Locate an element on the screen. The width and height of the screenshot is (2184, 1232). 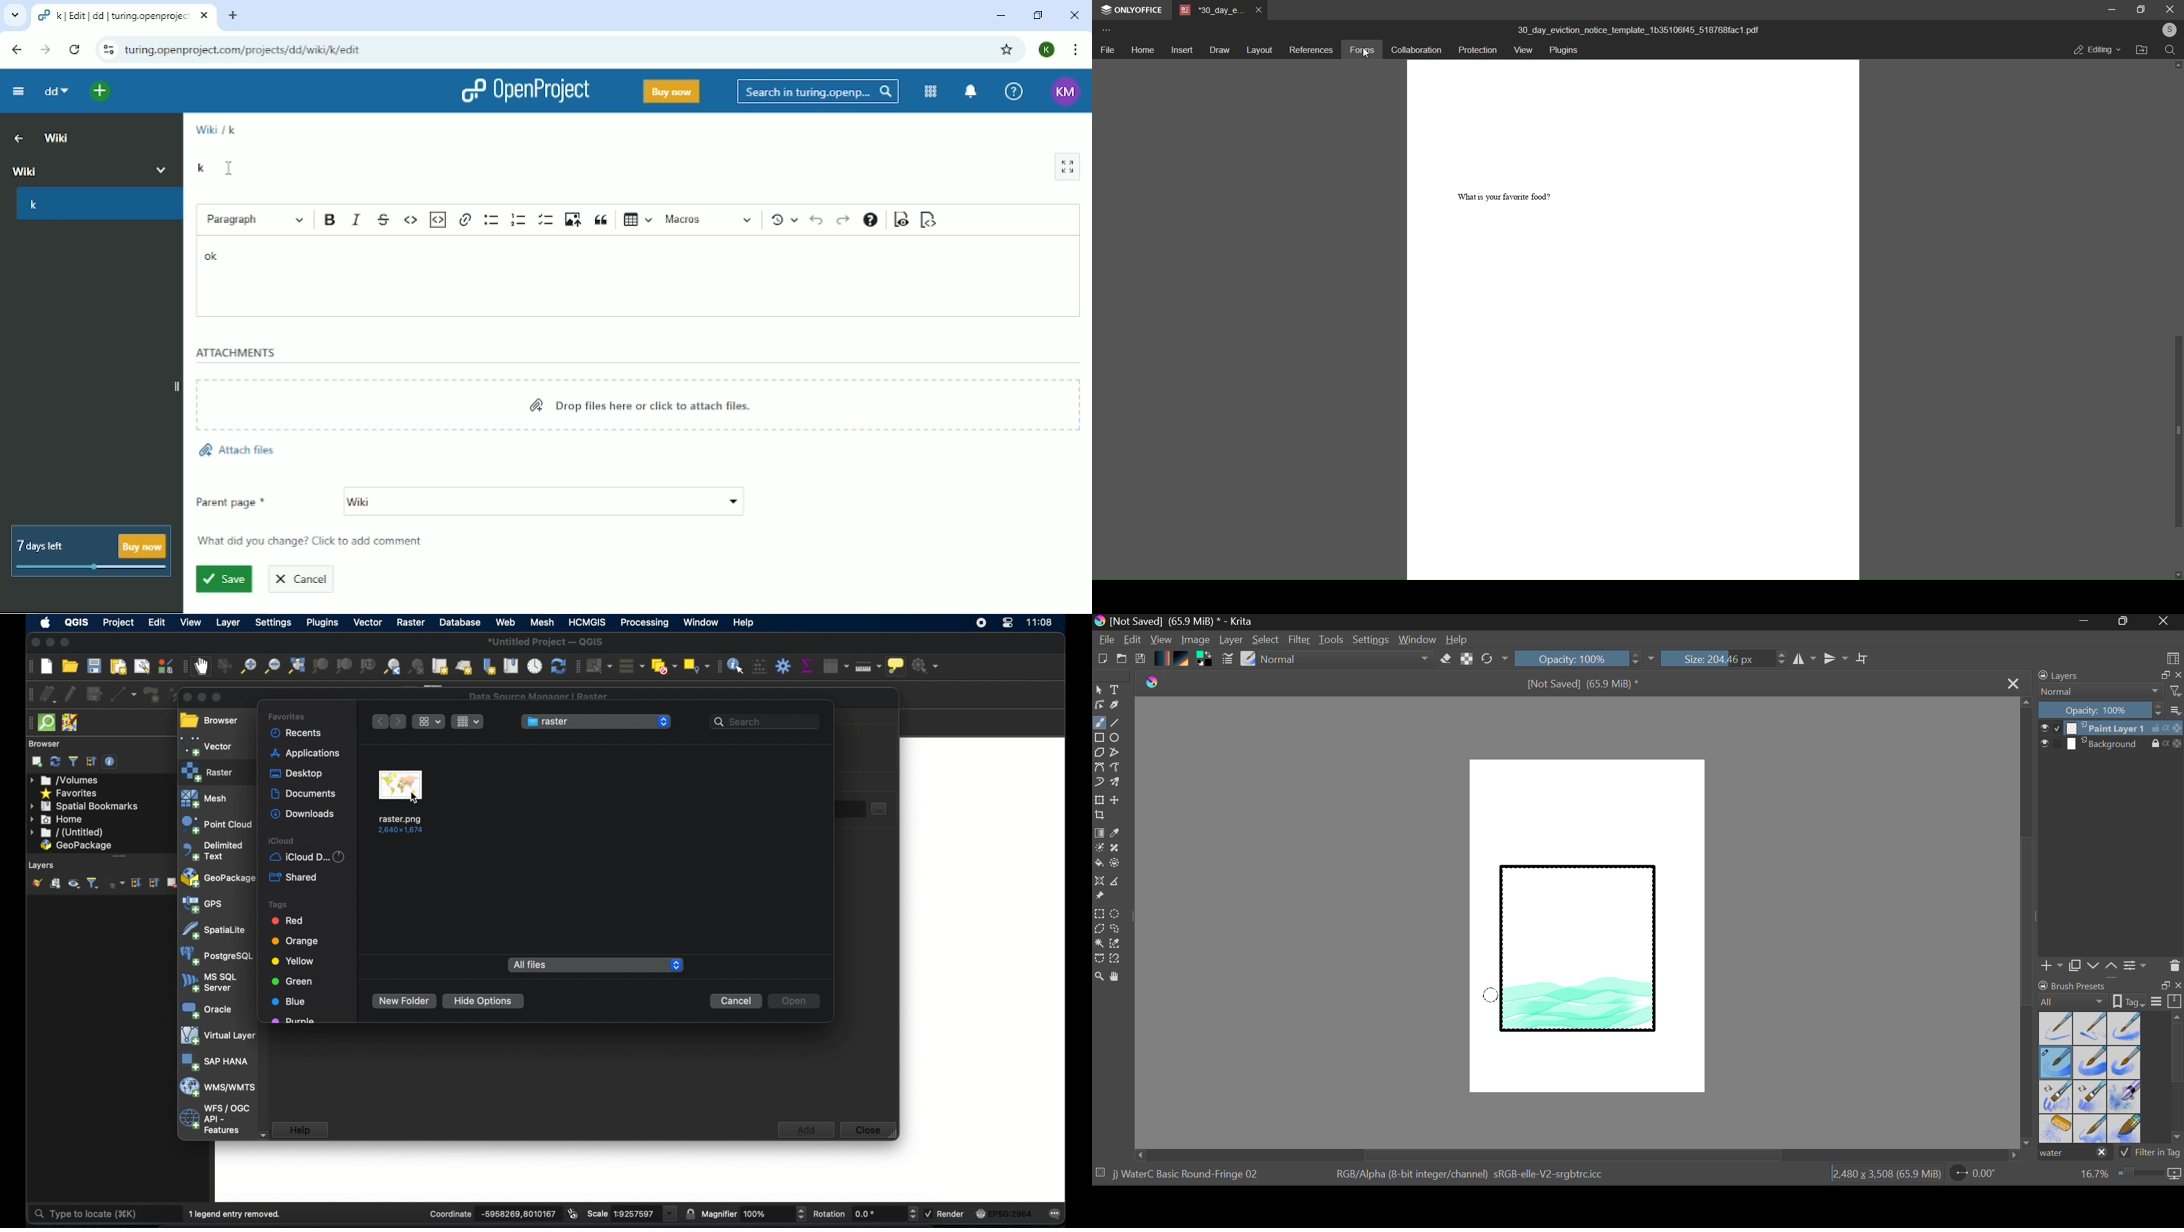
scale is located at coordinates (598, 1214).